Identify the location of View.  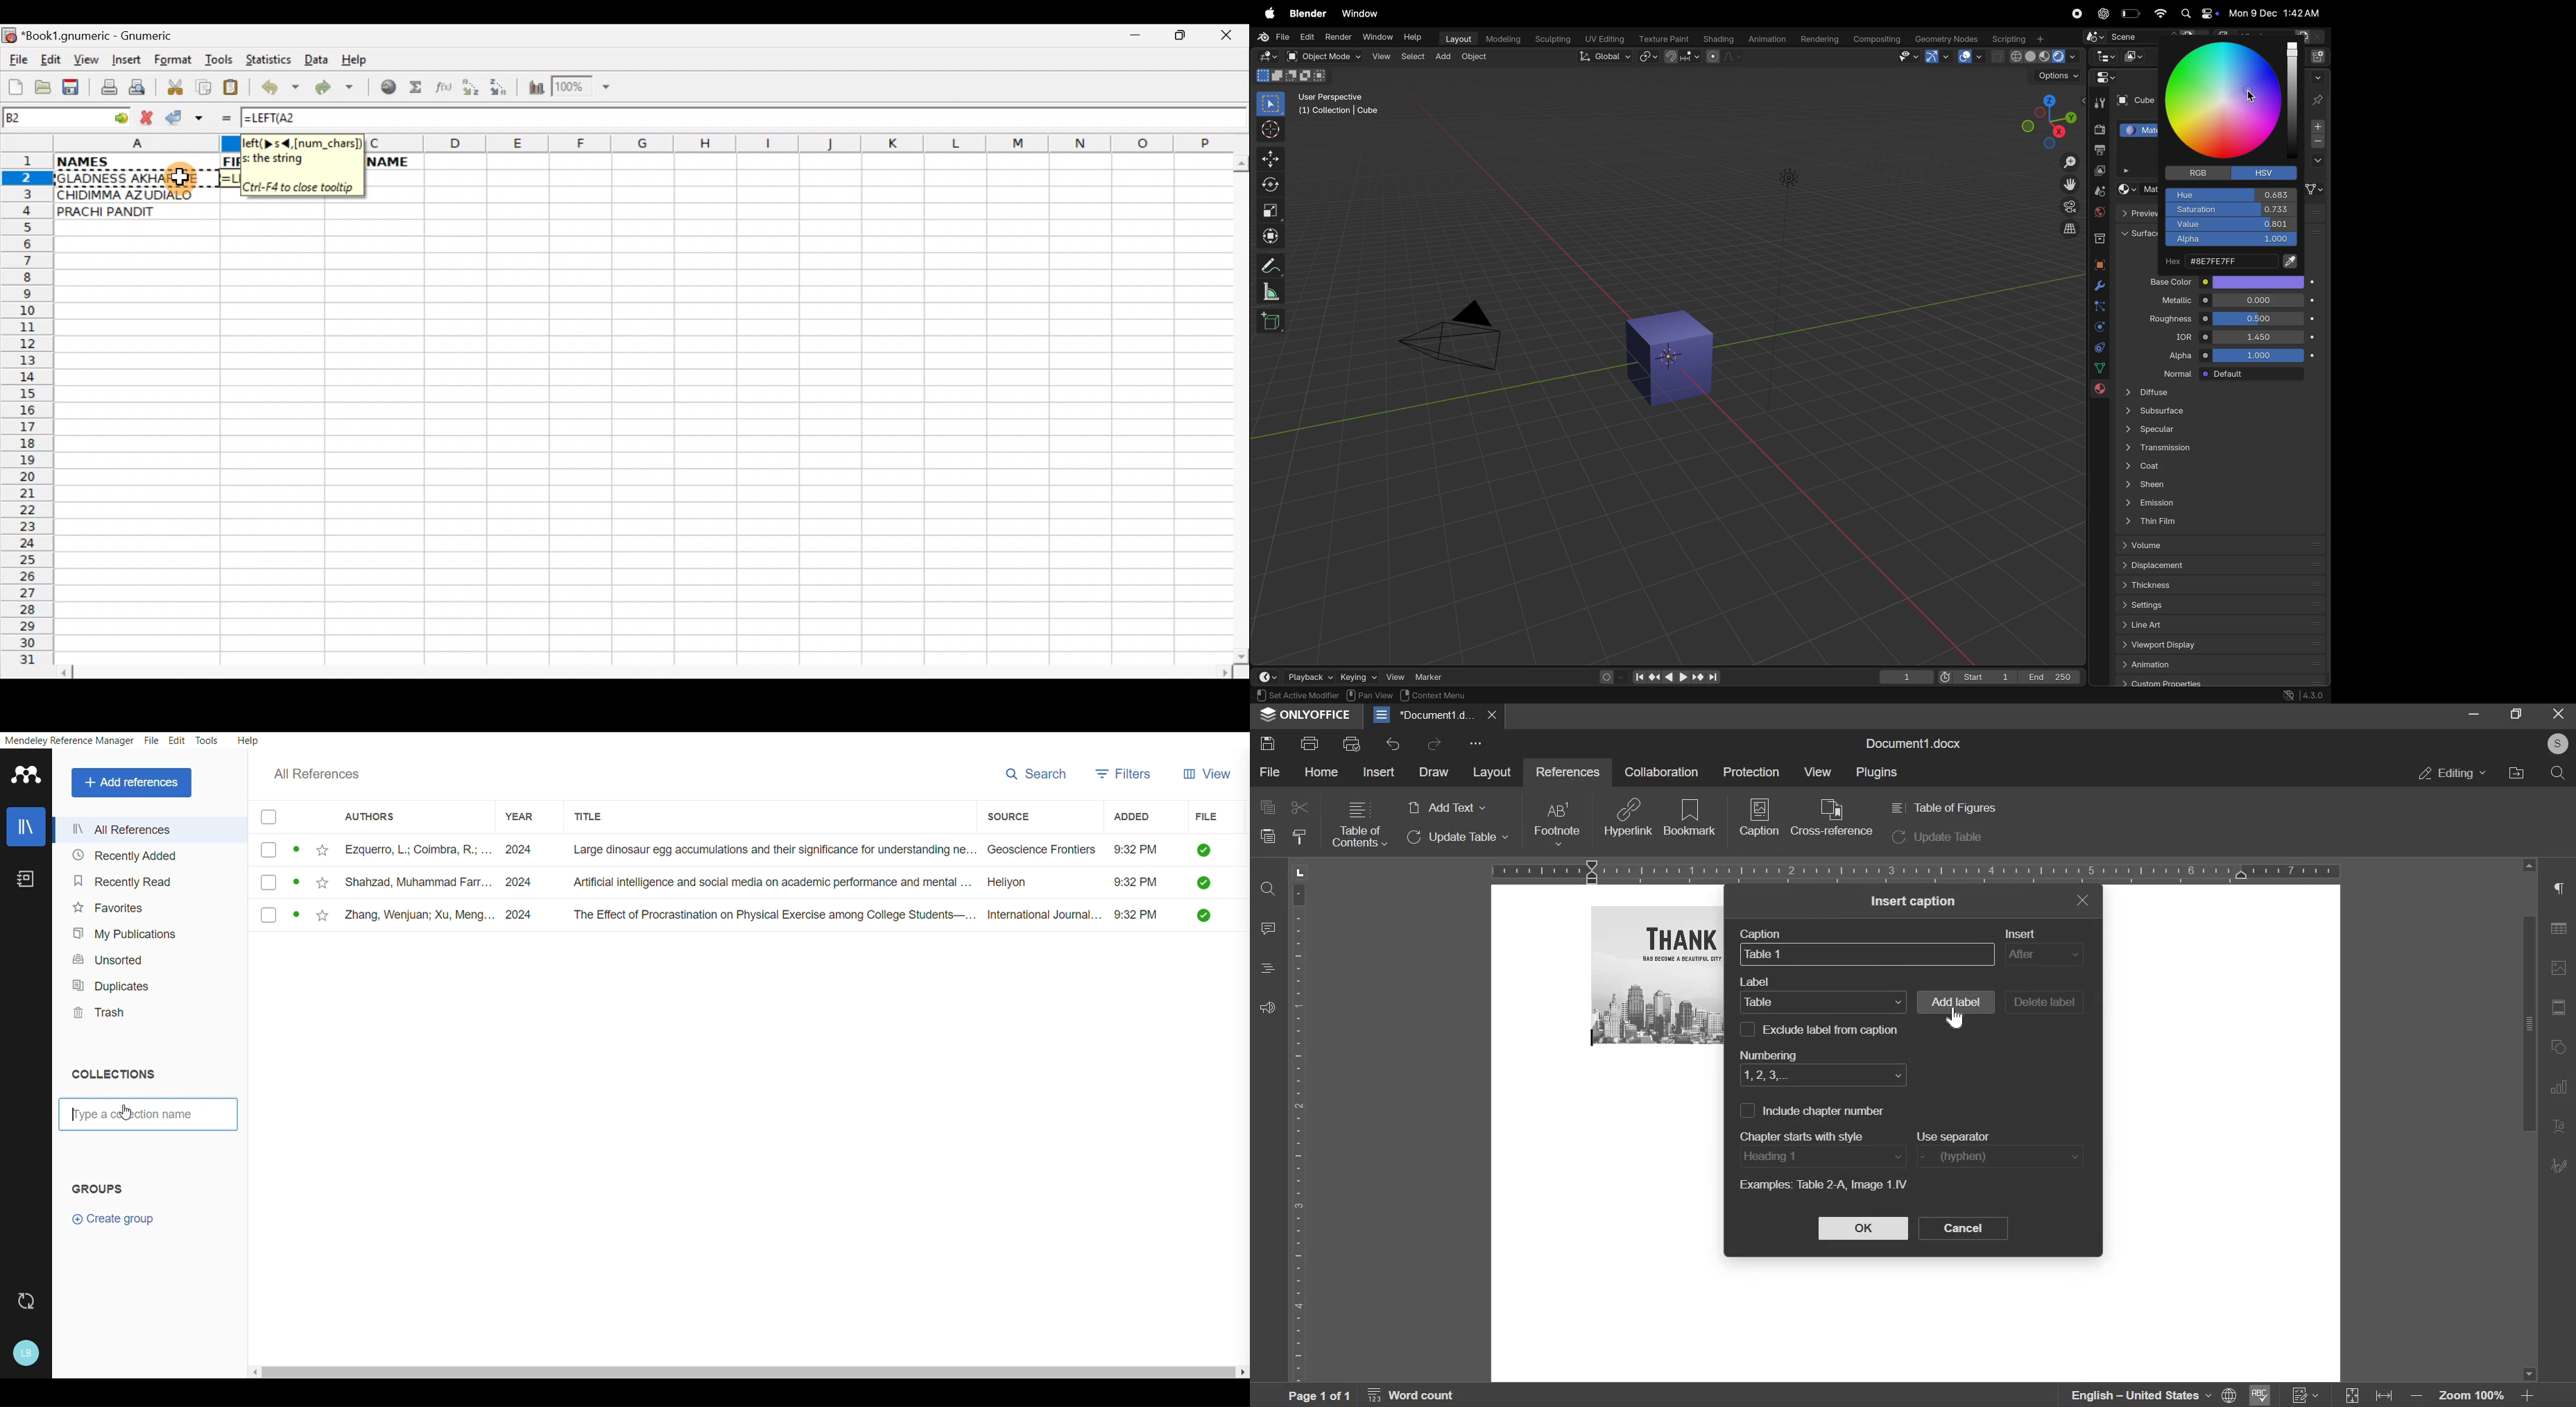
(1211, 769).